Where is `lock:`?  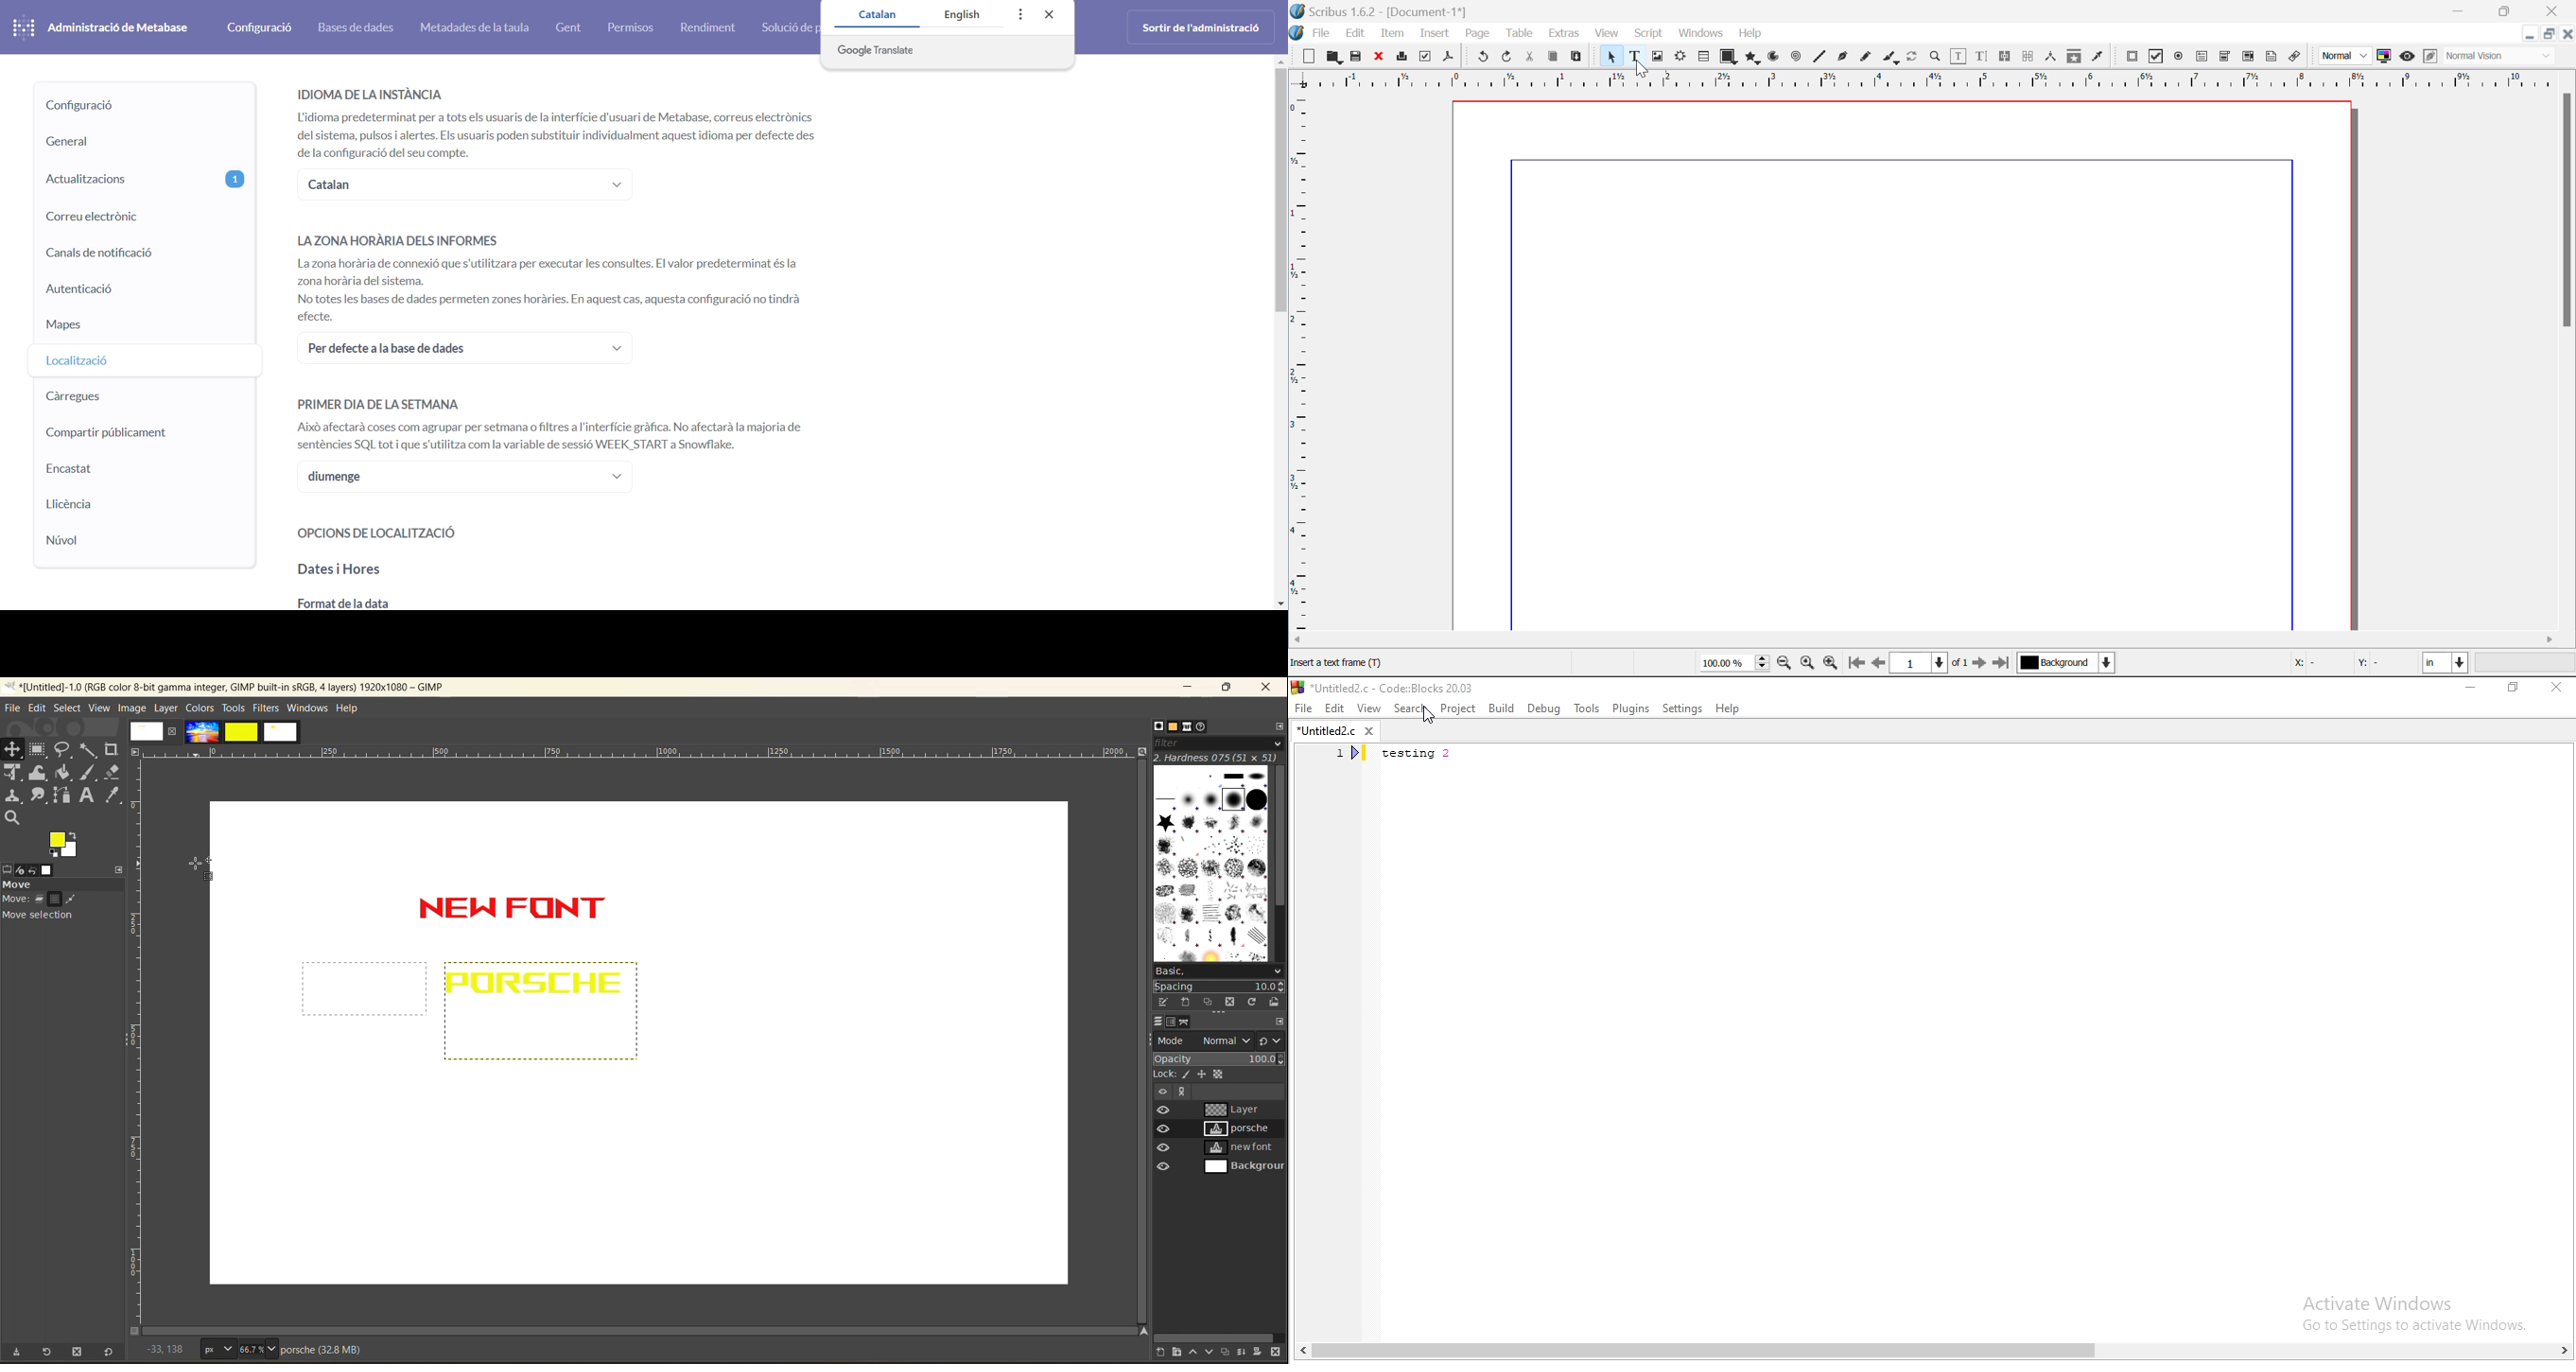 lock: is located at coordinates (1159, 1075).